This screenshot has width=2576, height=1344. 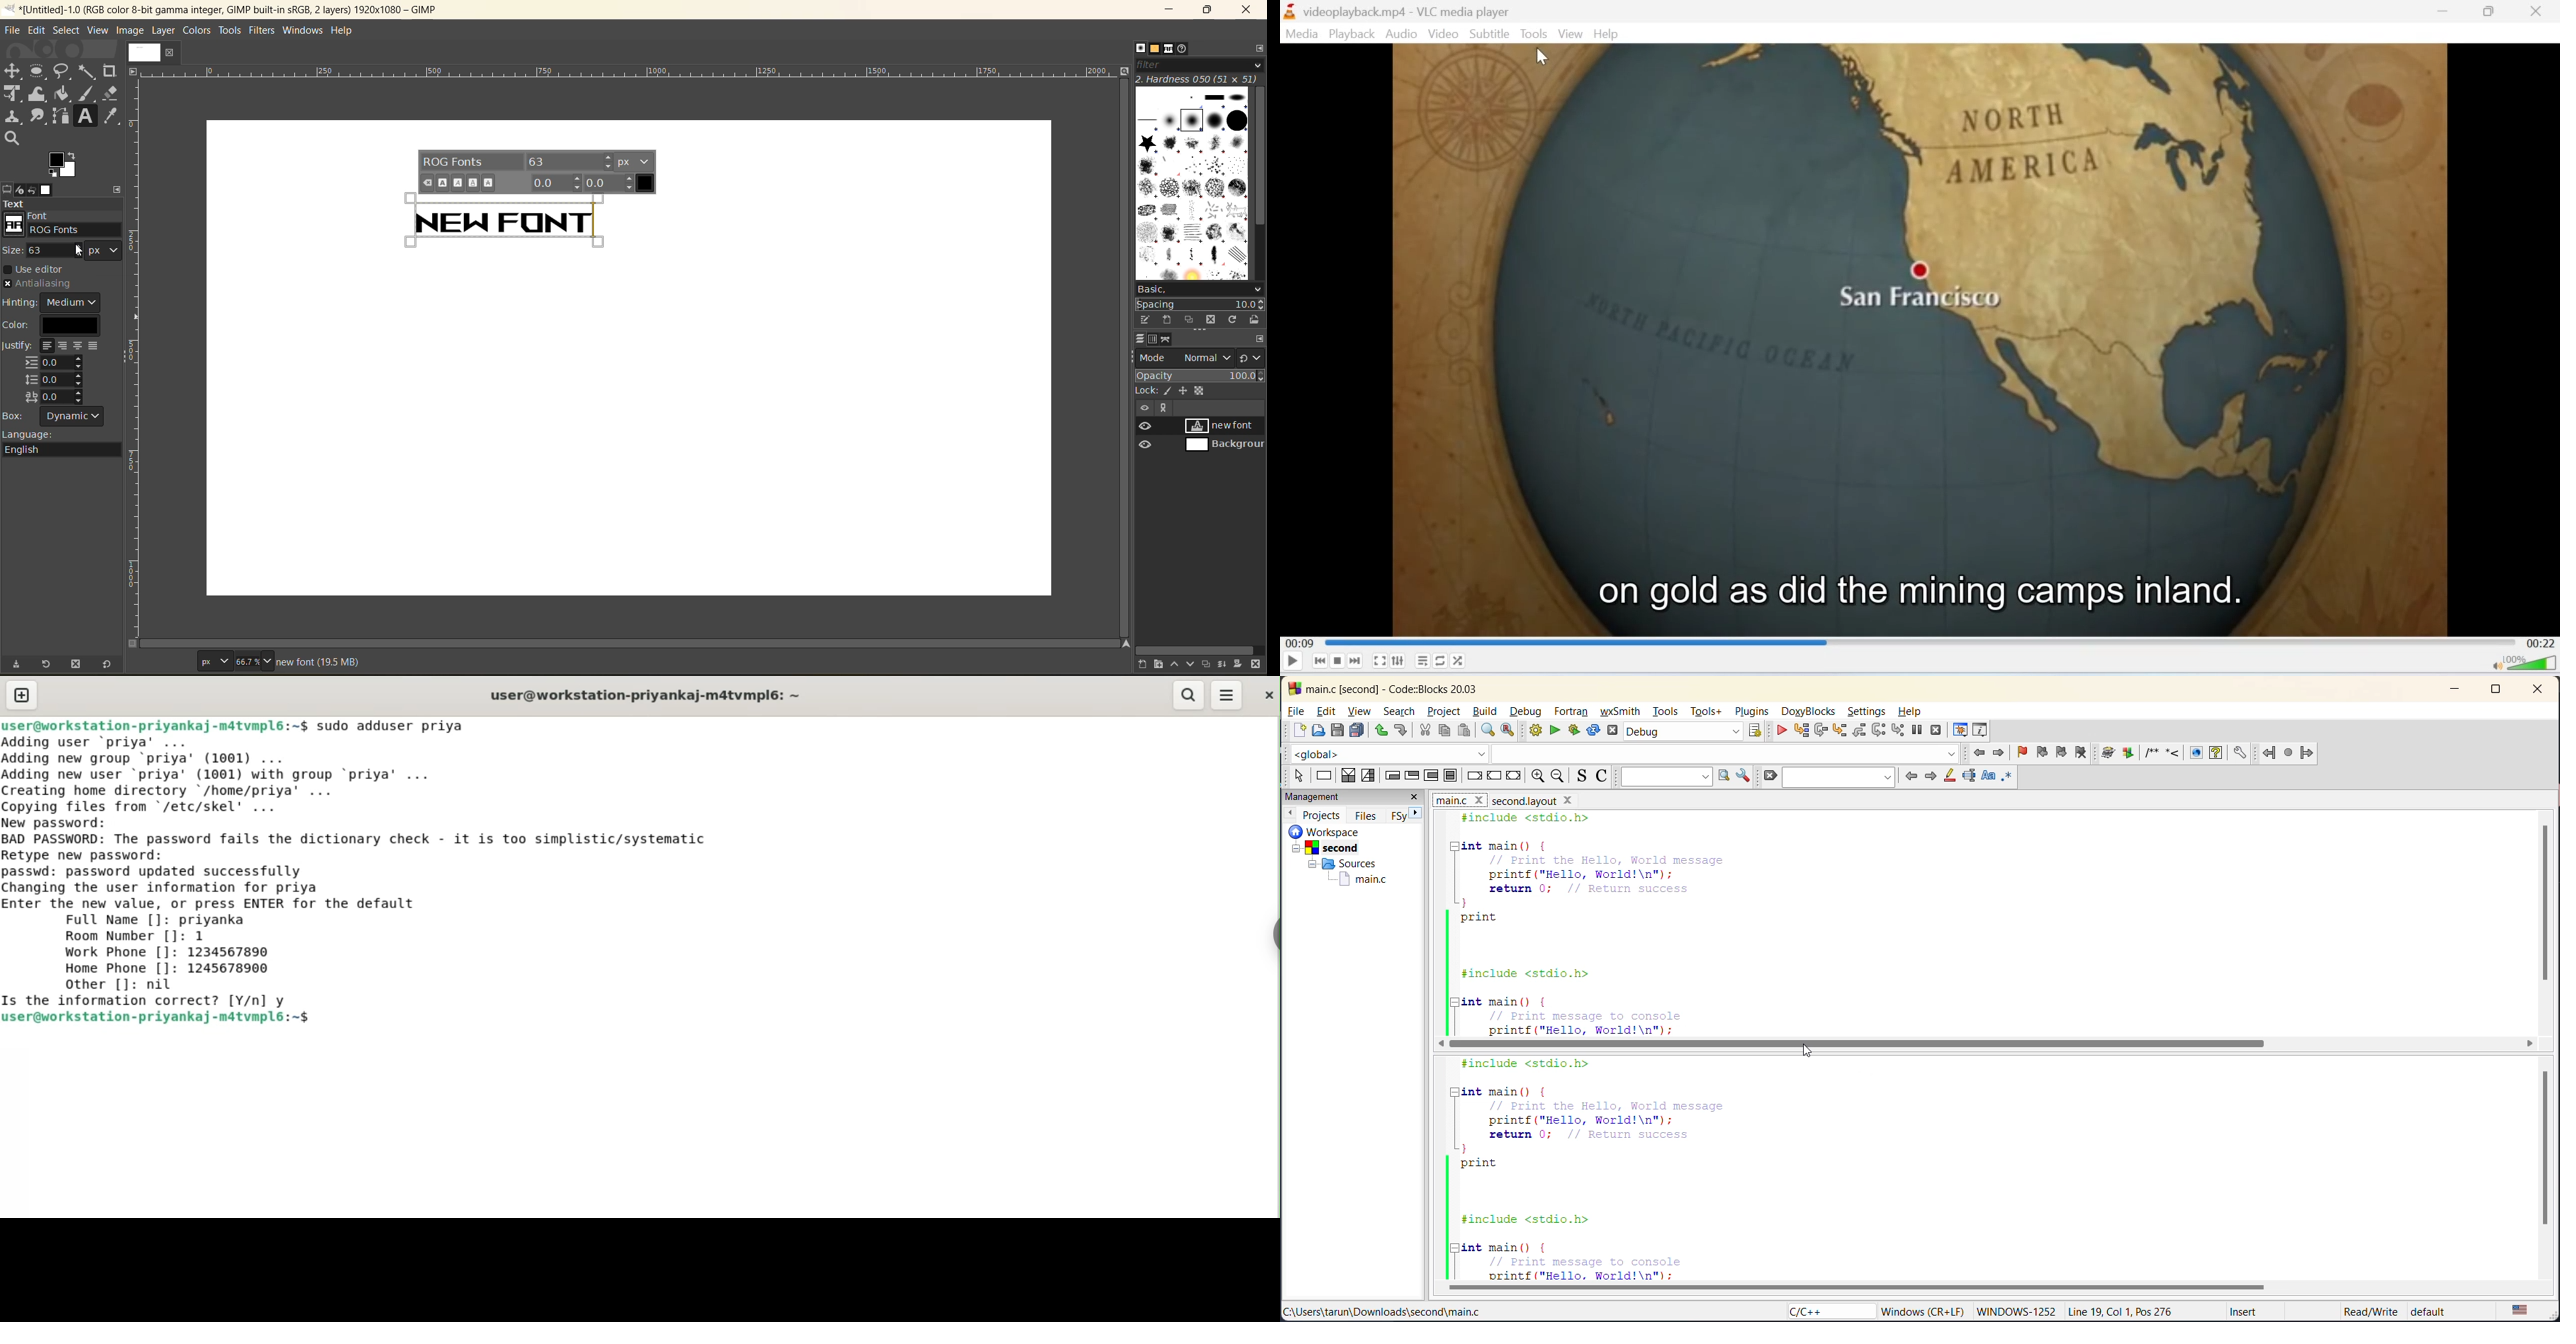 I want to click on continue instruction, so click(x=1493, y=775).